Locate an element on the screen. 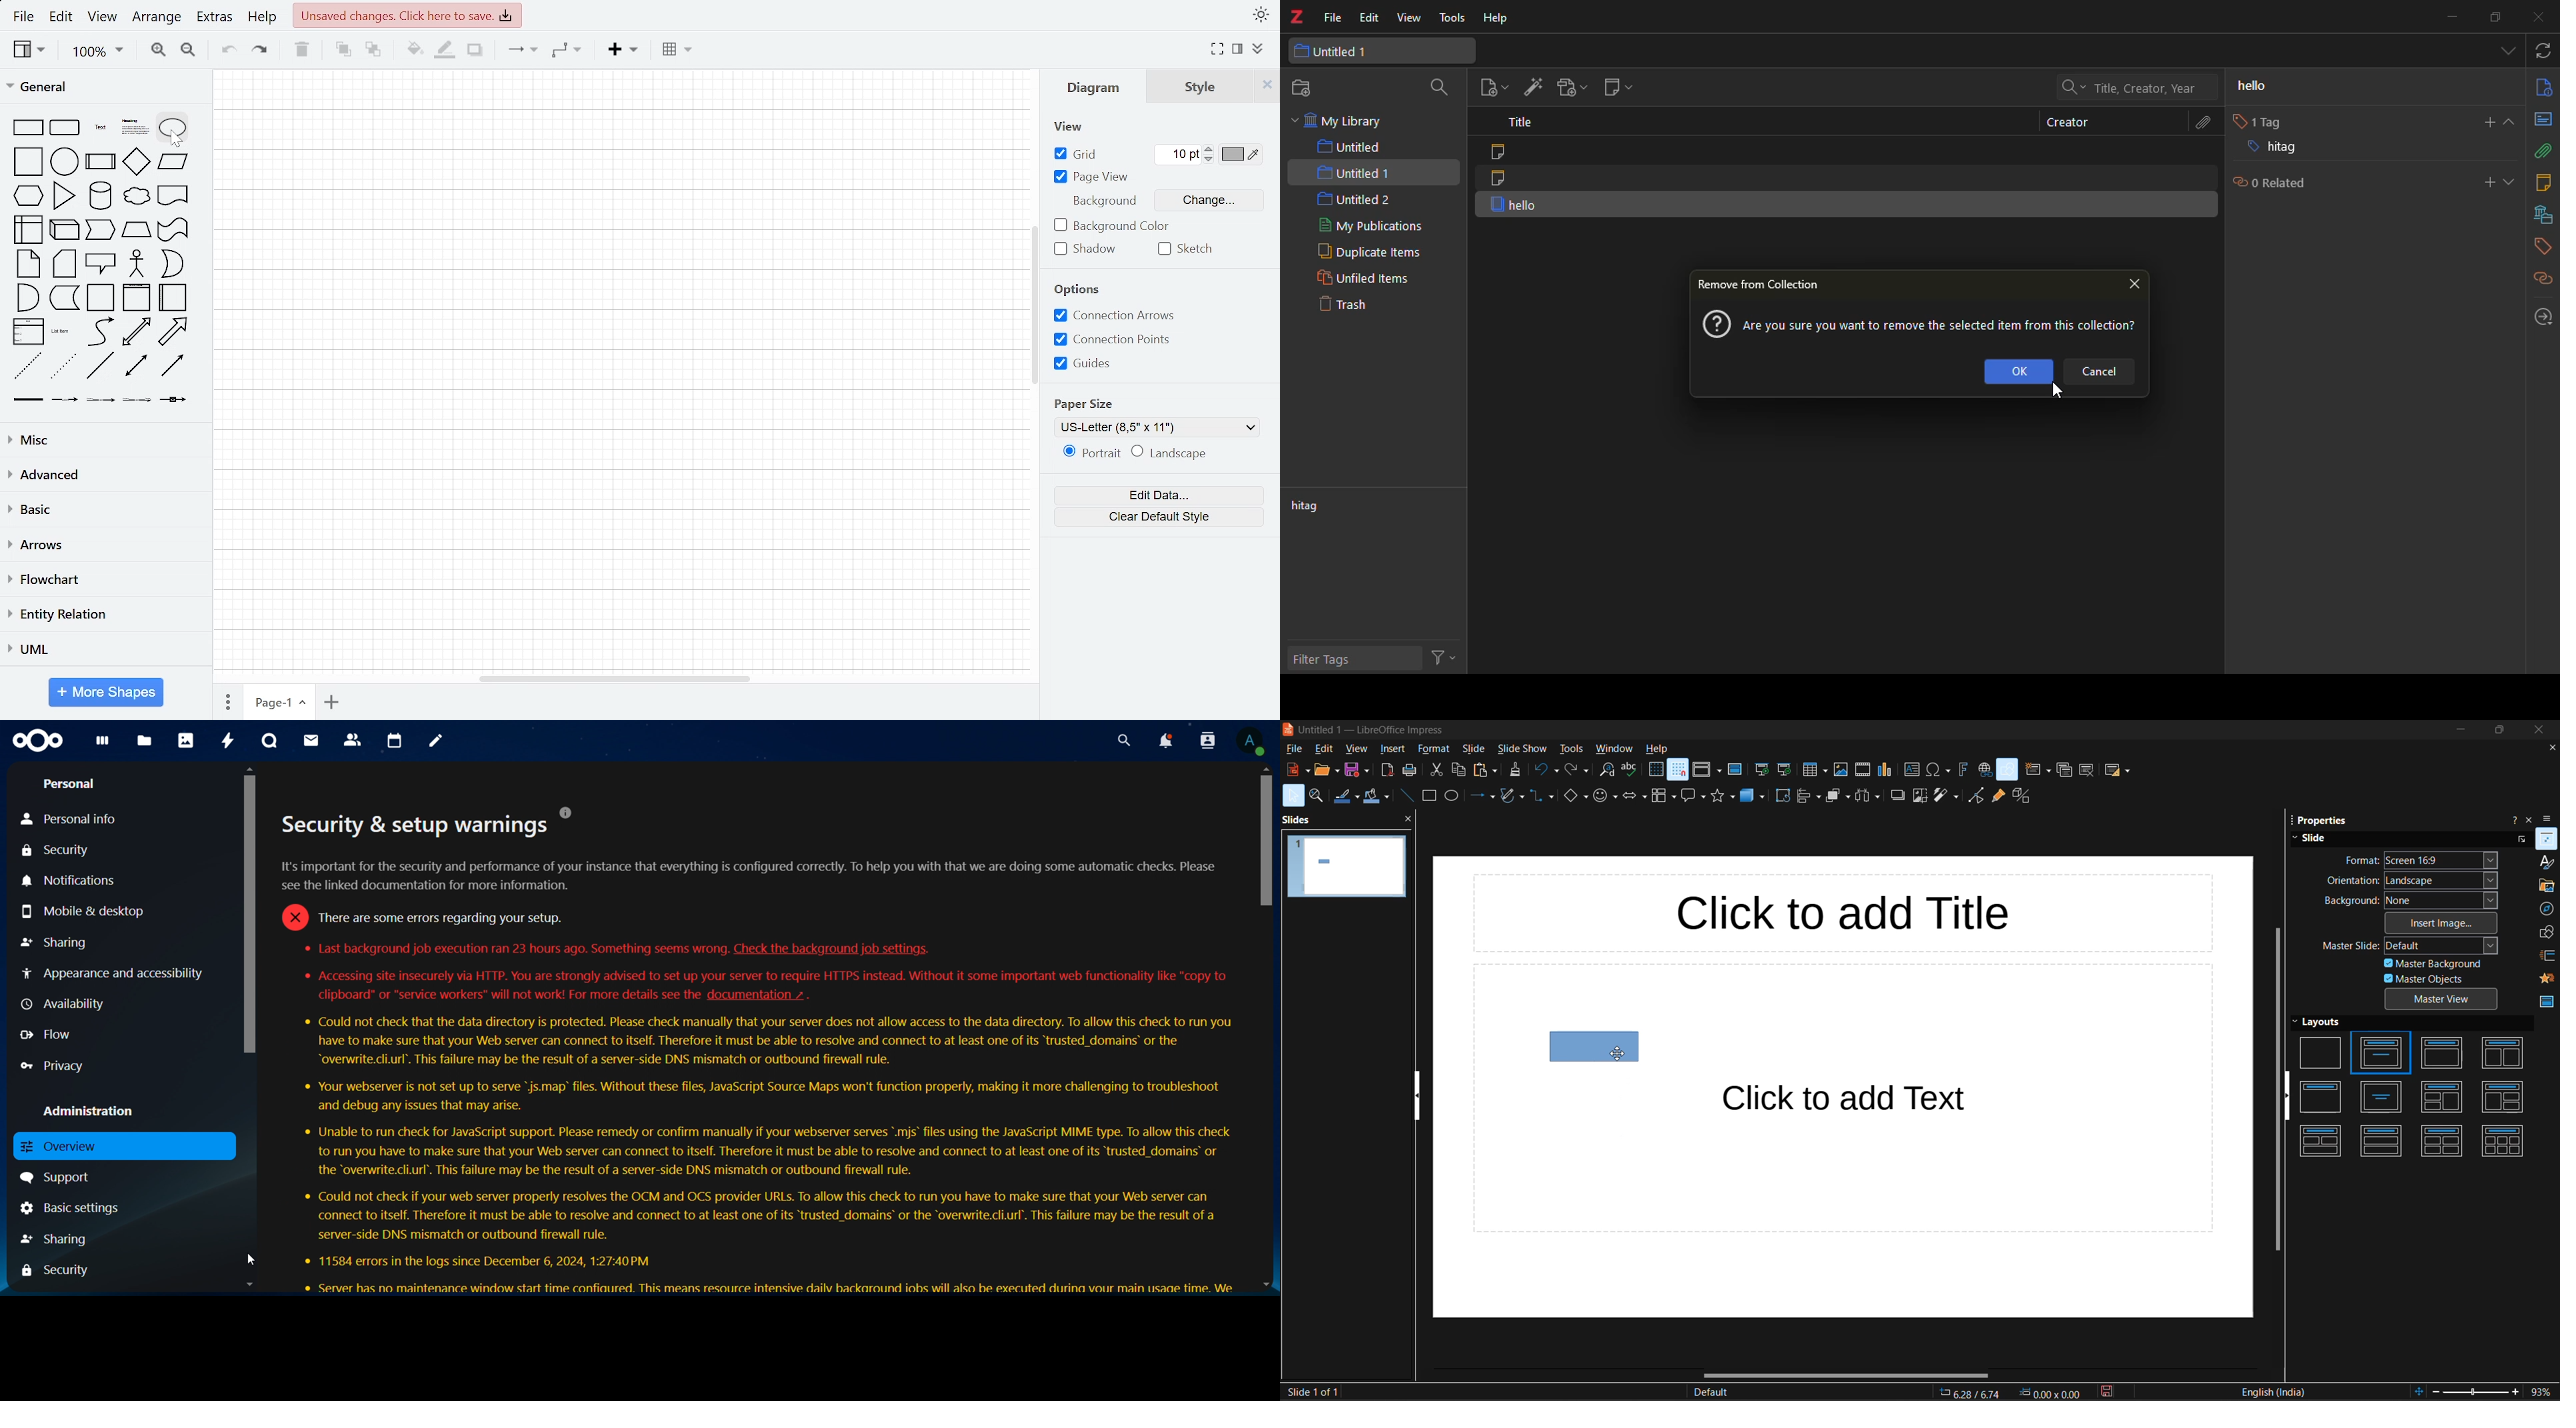 This screenshot has width=2576, height=1428. Shadow is located at coordinates (1086, 251).